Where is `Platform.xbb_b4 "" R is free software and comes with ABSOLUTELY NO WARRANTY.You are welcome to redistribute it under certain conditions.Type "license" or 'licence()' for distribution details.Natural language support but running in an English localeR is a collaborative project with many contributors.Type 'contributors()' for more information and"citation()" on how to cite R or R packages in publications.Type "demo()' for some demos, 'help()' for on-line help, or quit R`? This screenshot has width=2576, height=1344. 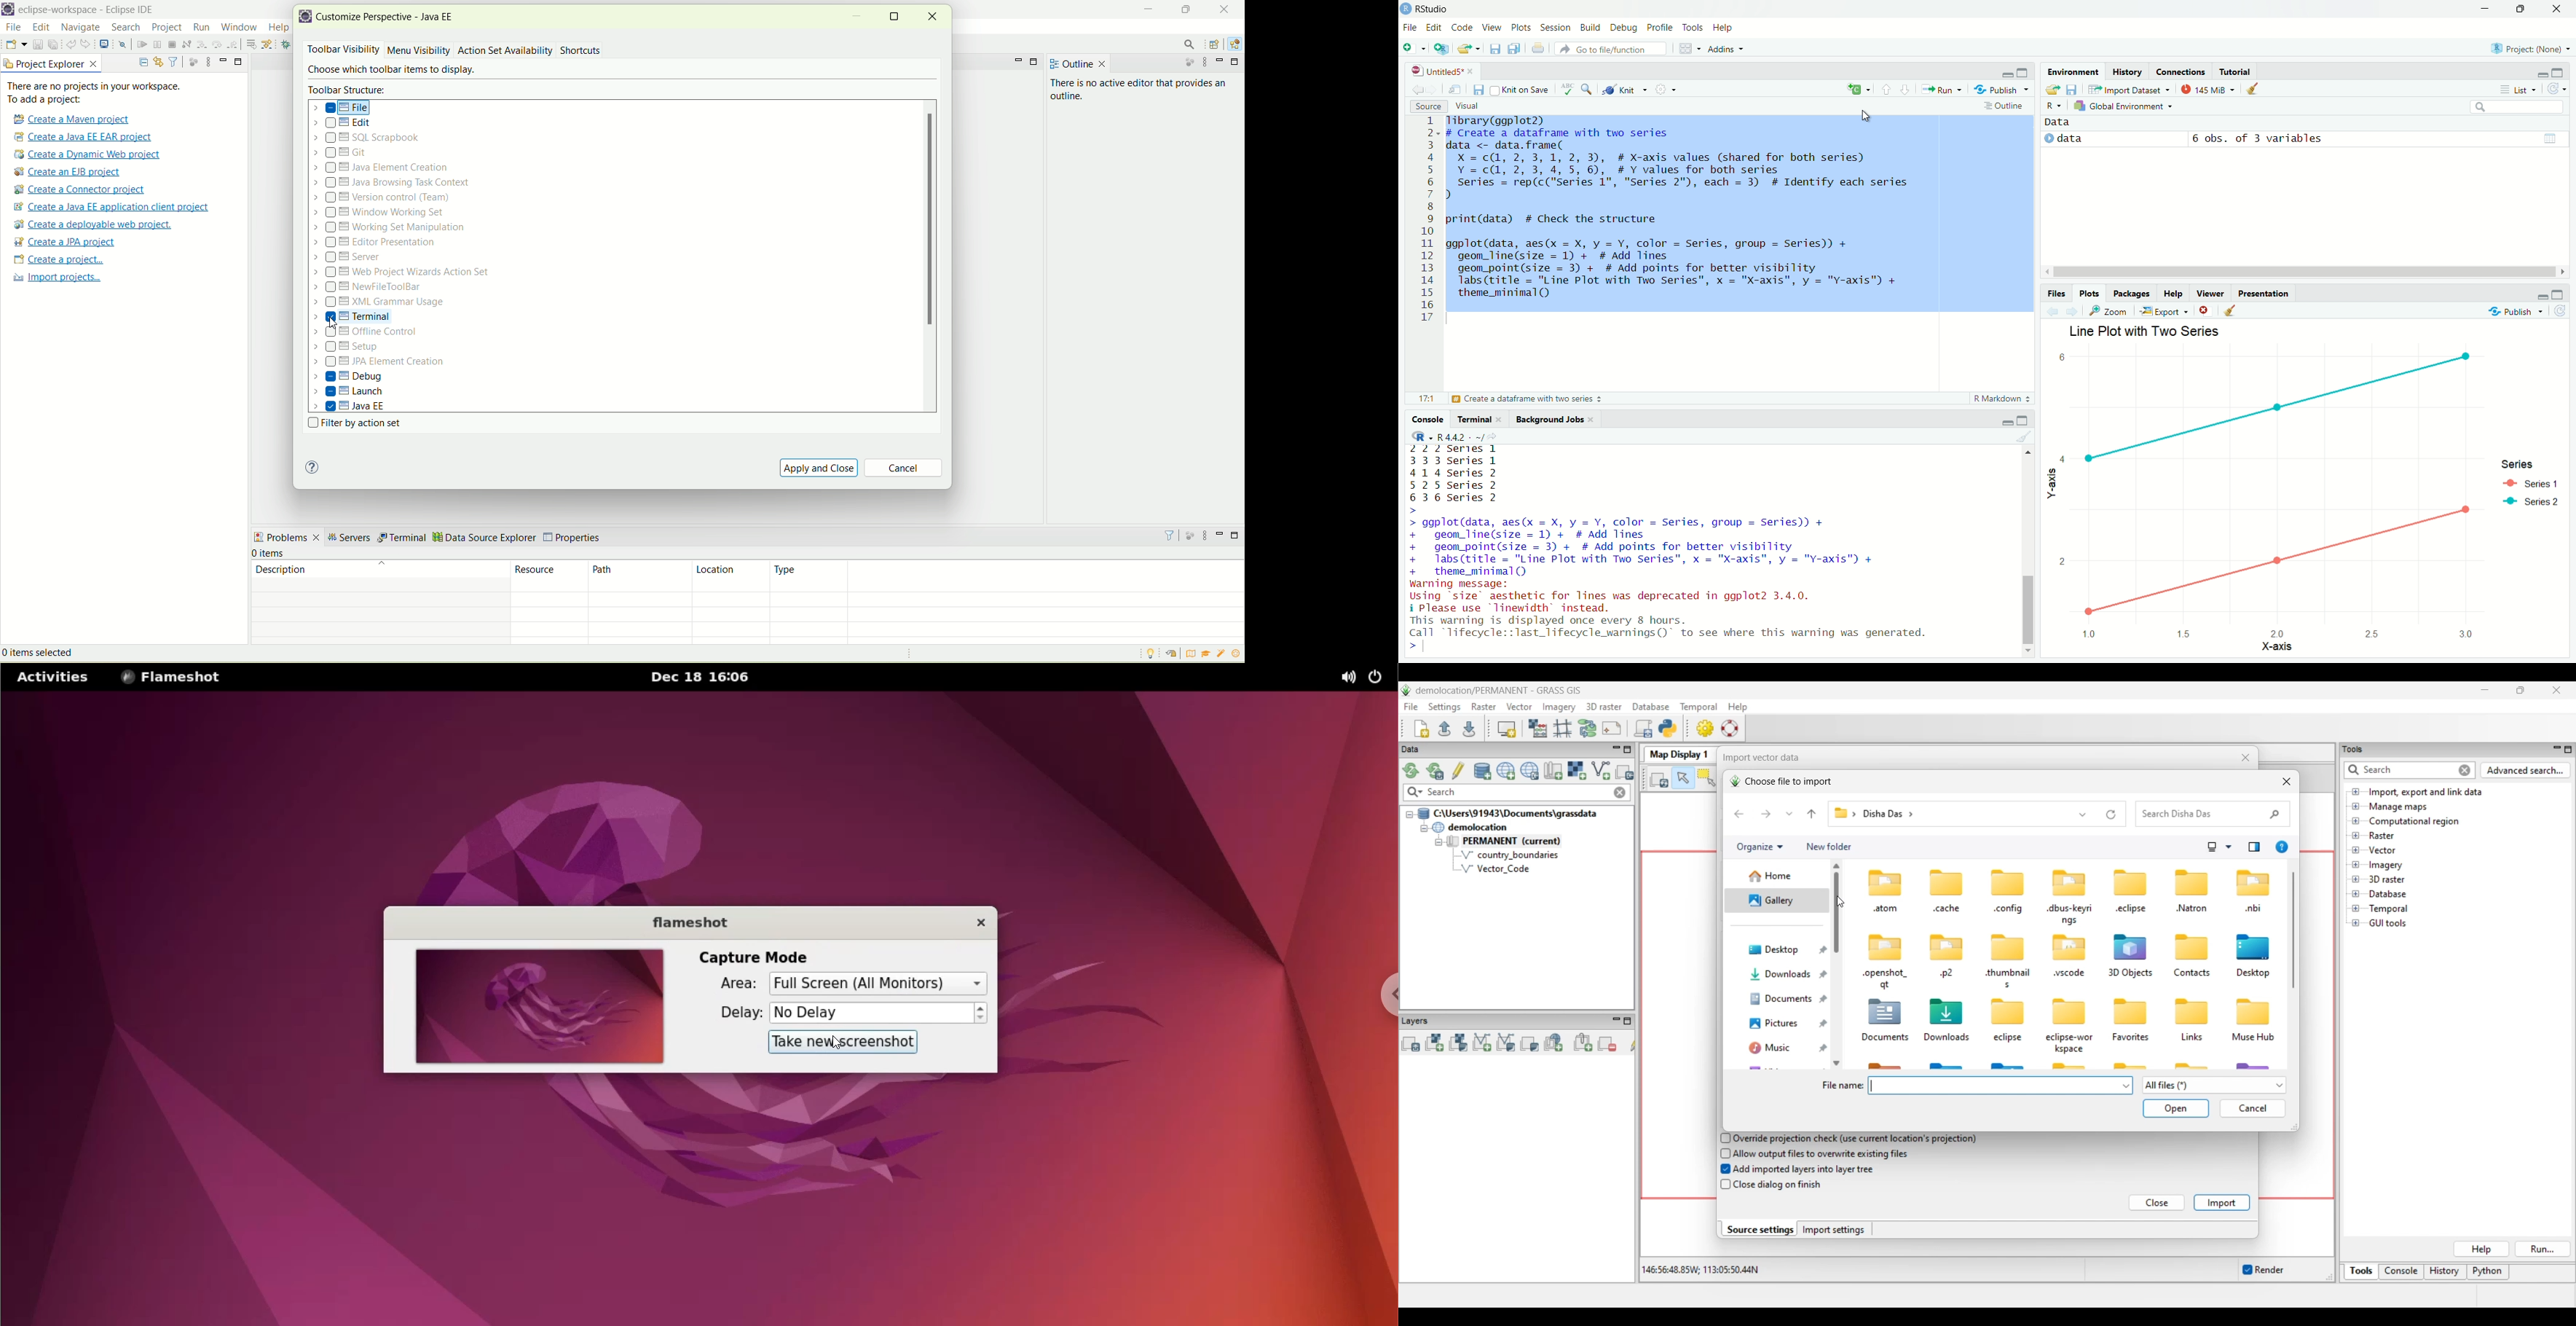
Platform.xbb_b4 "" R is free software and comes with ABSOLUTELY NO WARRANTY.You are welcome to redistribute it under certain conditions.Type "license" or 'licence()' for distribution details.Natural language support but running in an English localeR is a collaborative project with many contributors.Type 'contributors()' for more information and"citation()" on how to cite R or R packages in publications.Type "demo()' for some demos, 'help()' for on-line help, or quit R is located at coordinates (1678, 540).